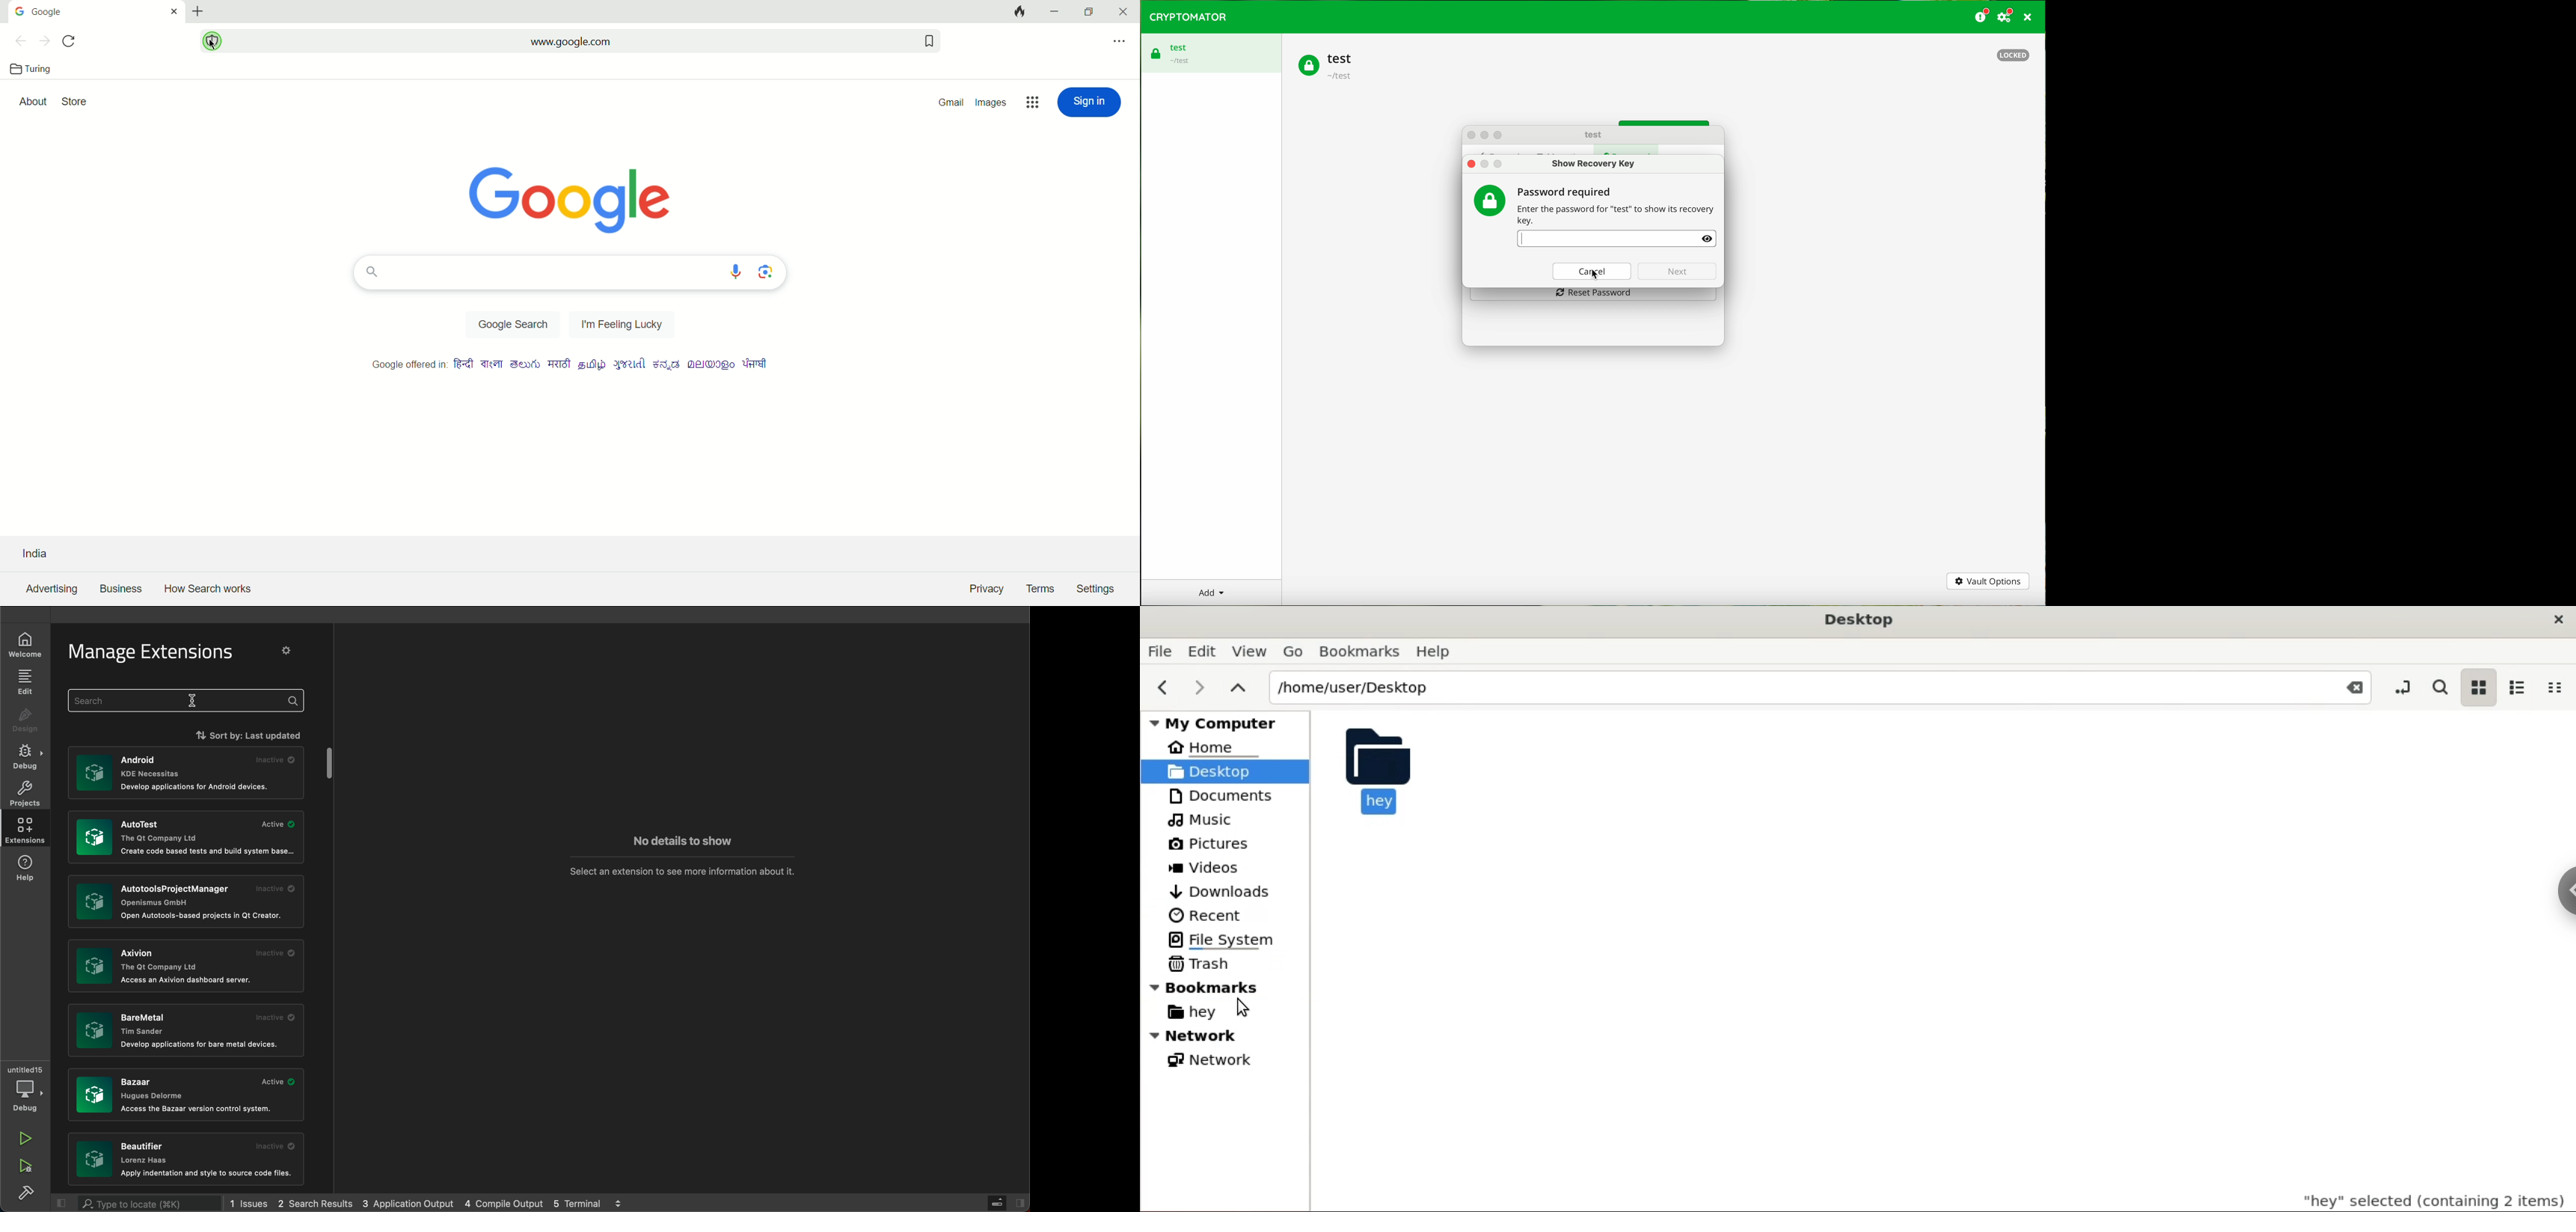  I want to click on extension text, so click(198, 787).